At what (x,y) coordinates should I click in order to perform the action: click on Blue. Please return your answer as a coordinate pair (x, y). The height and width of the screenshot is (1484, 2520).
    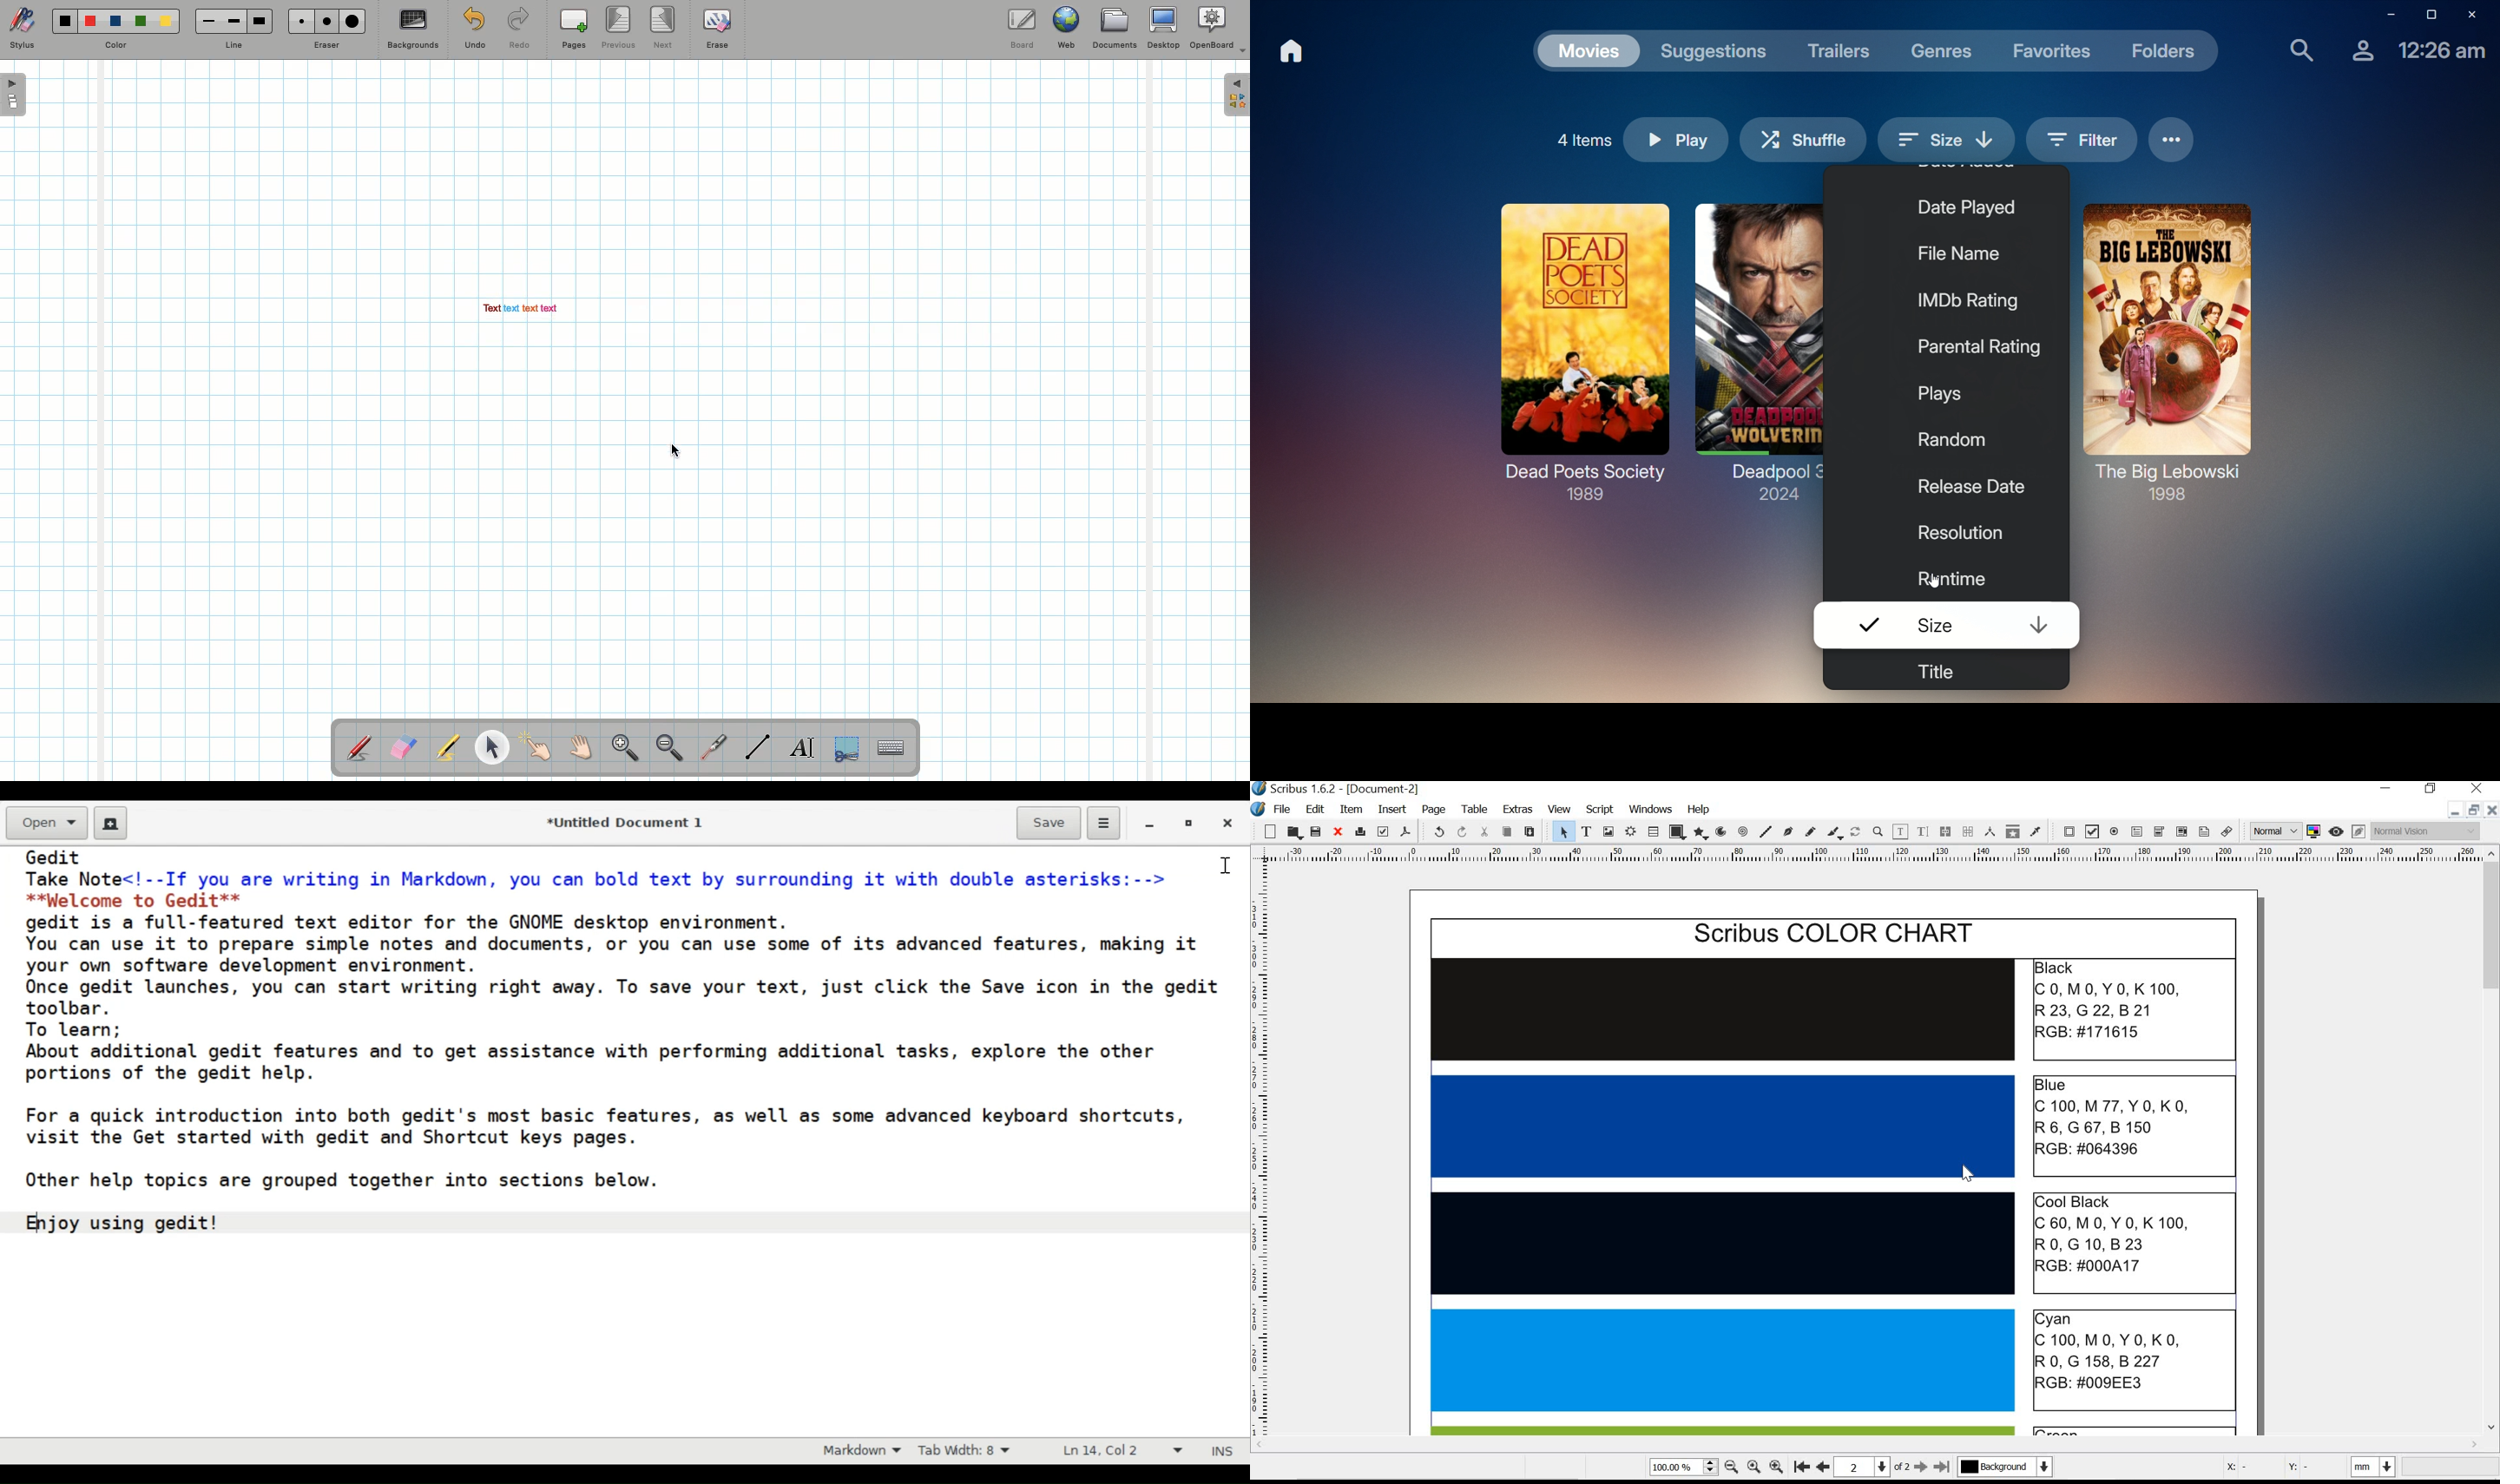
    Looking at the image, I should click on (1723, 1126).